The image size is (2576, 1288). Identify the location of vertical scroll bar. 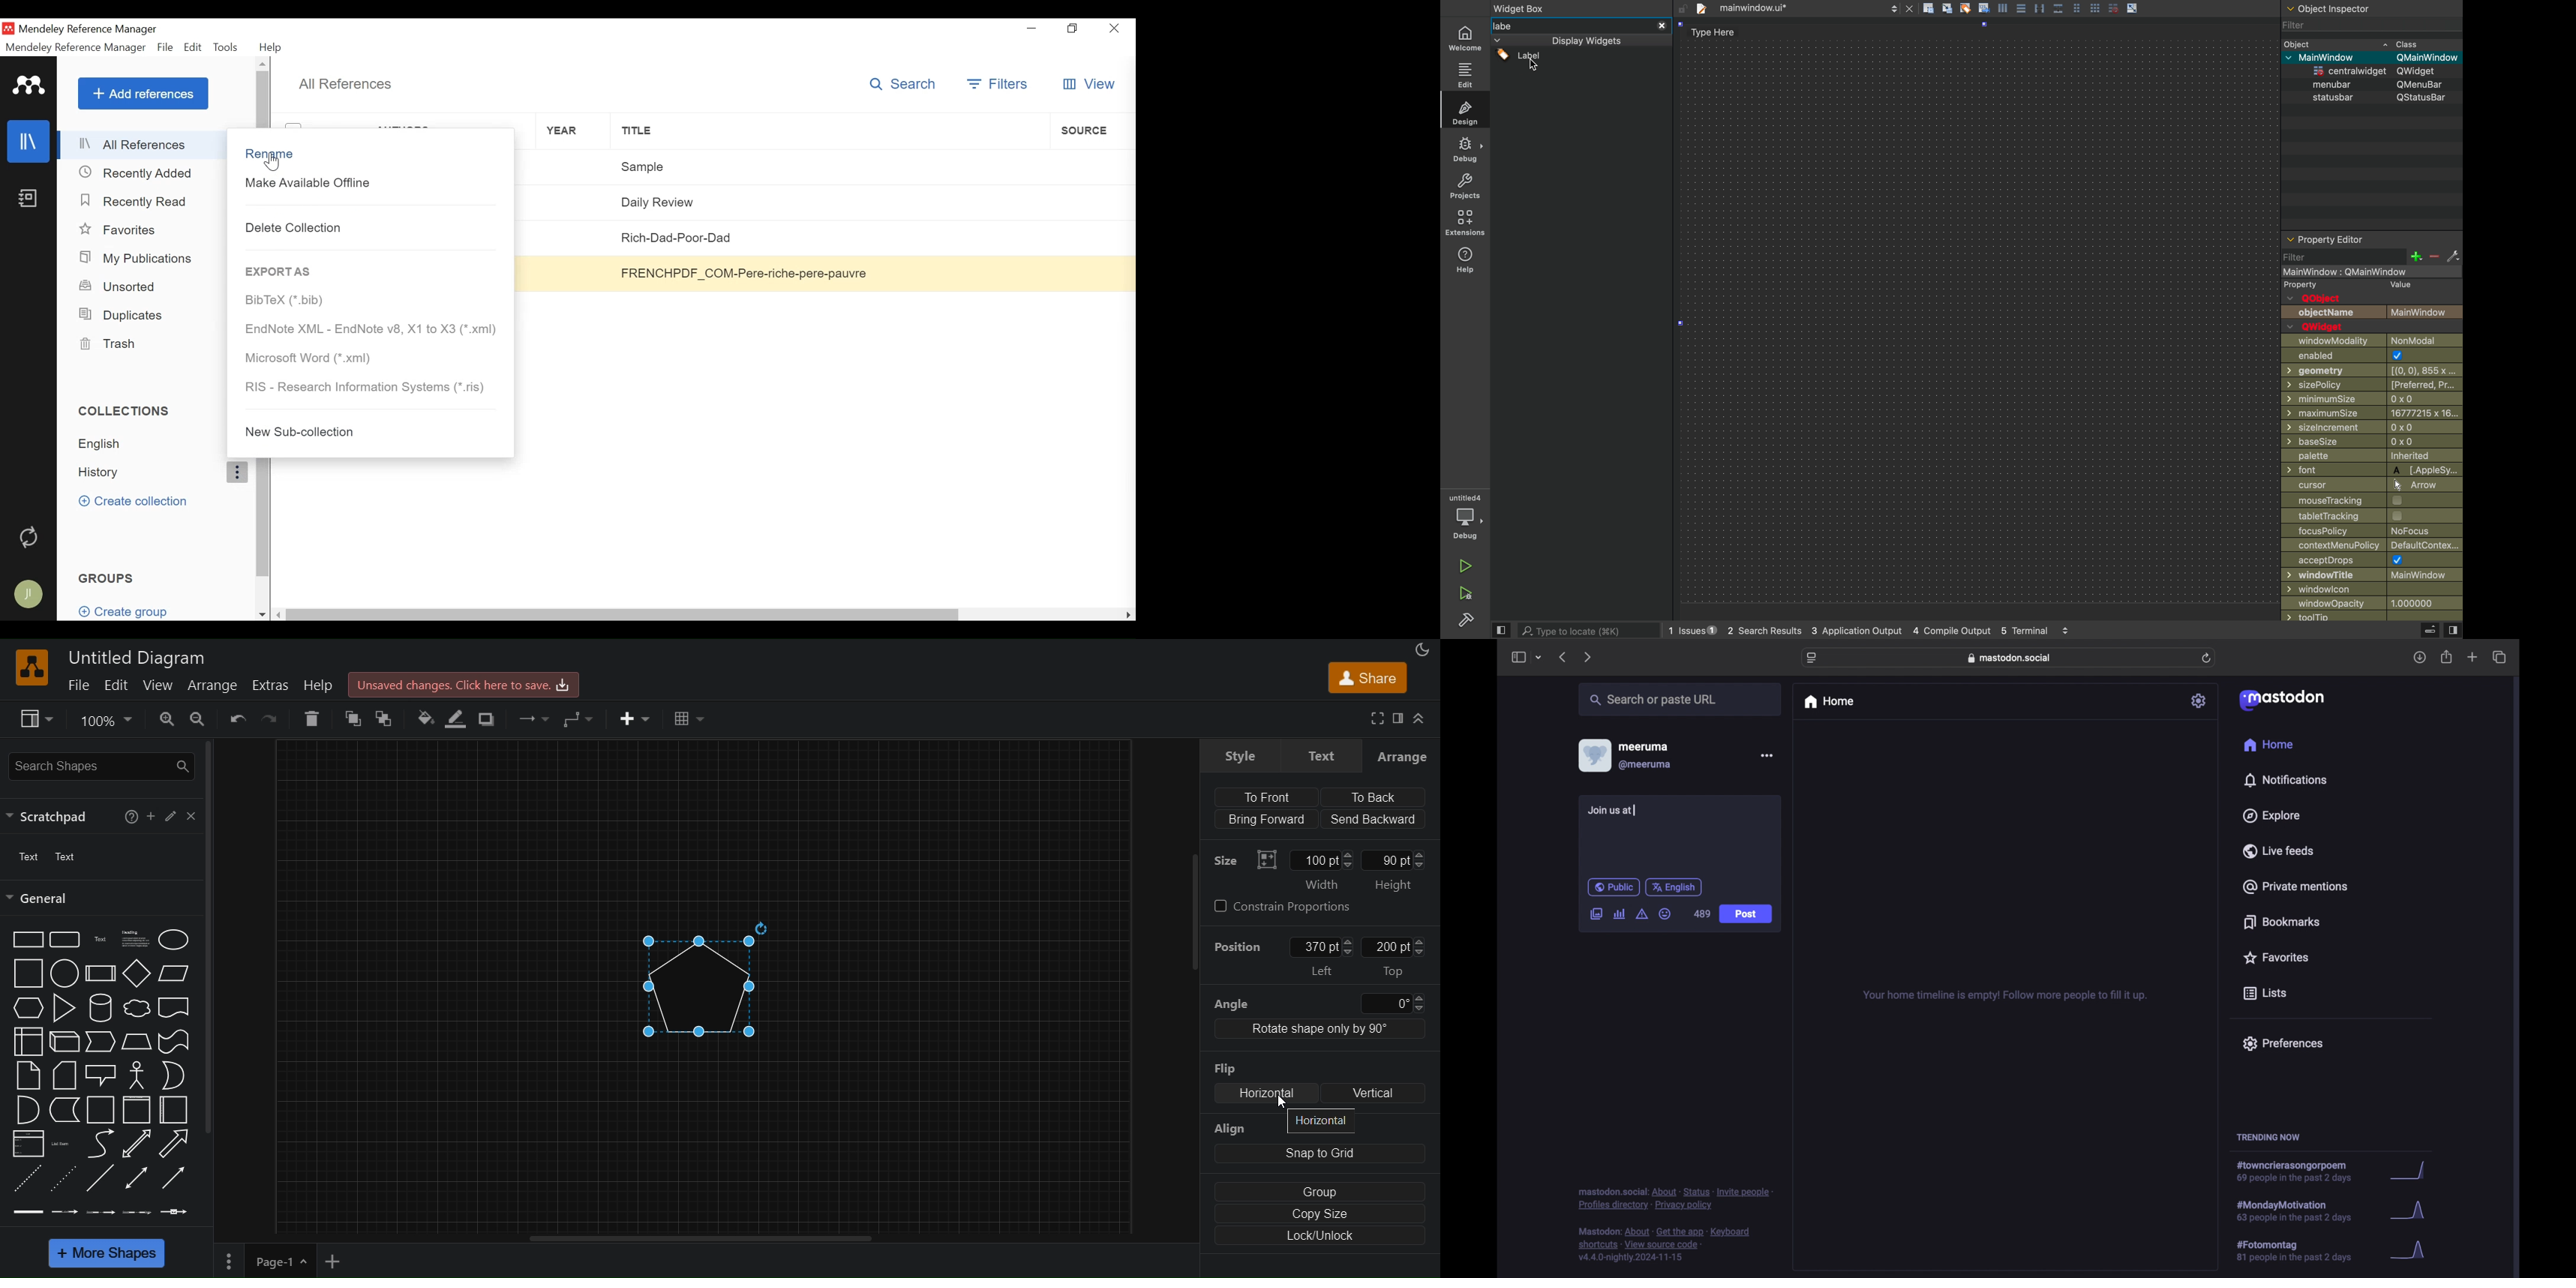
(207, 939).